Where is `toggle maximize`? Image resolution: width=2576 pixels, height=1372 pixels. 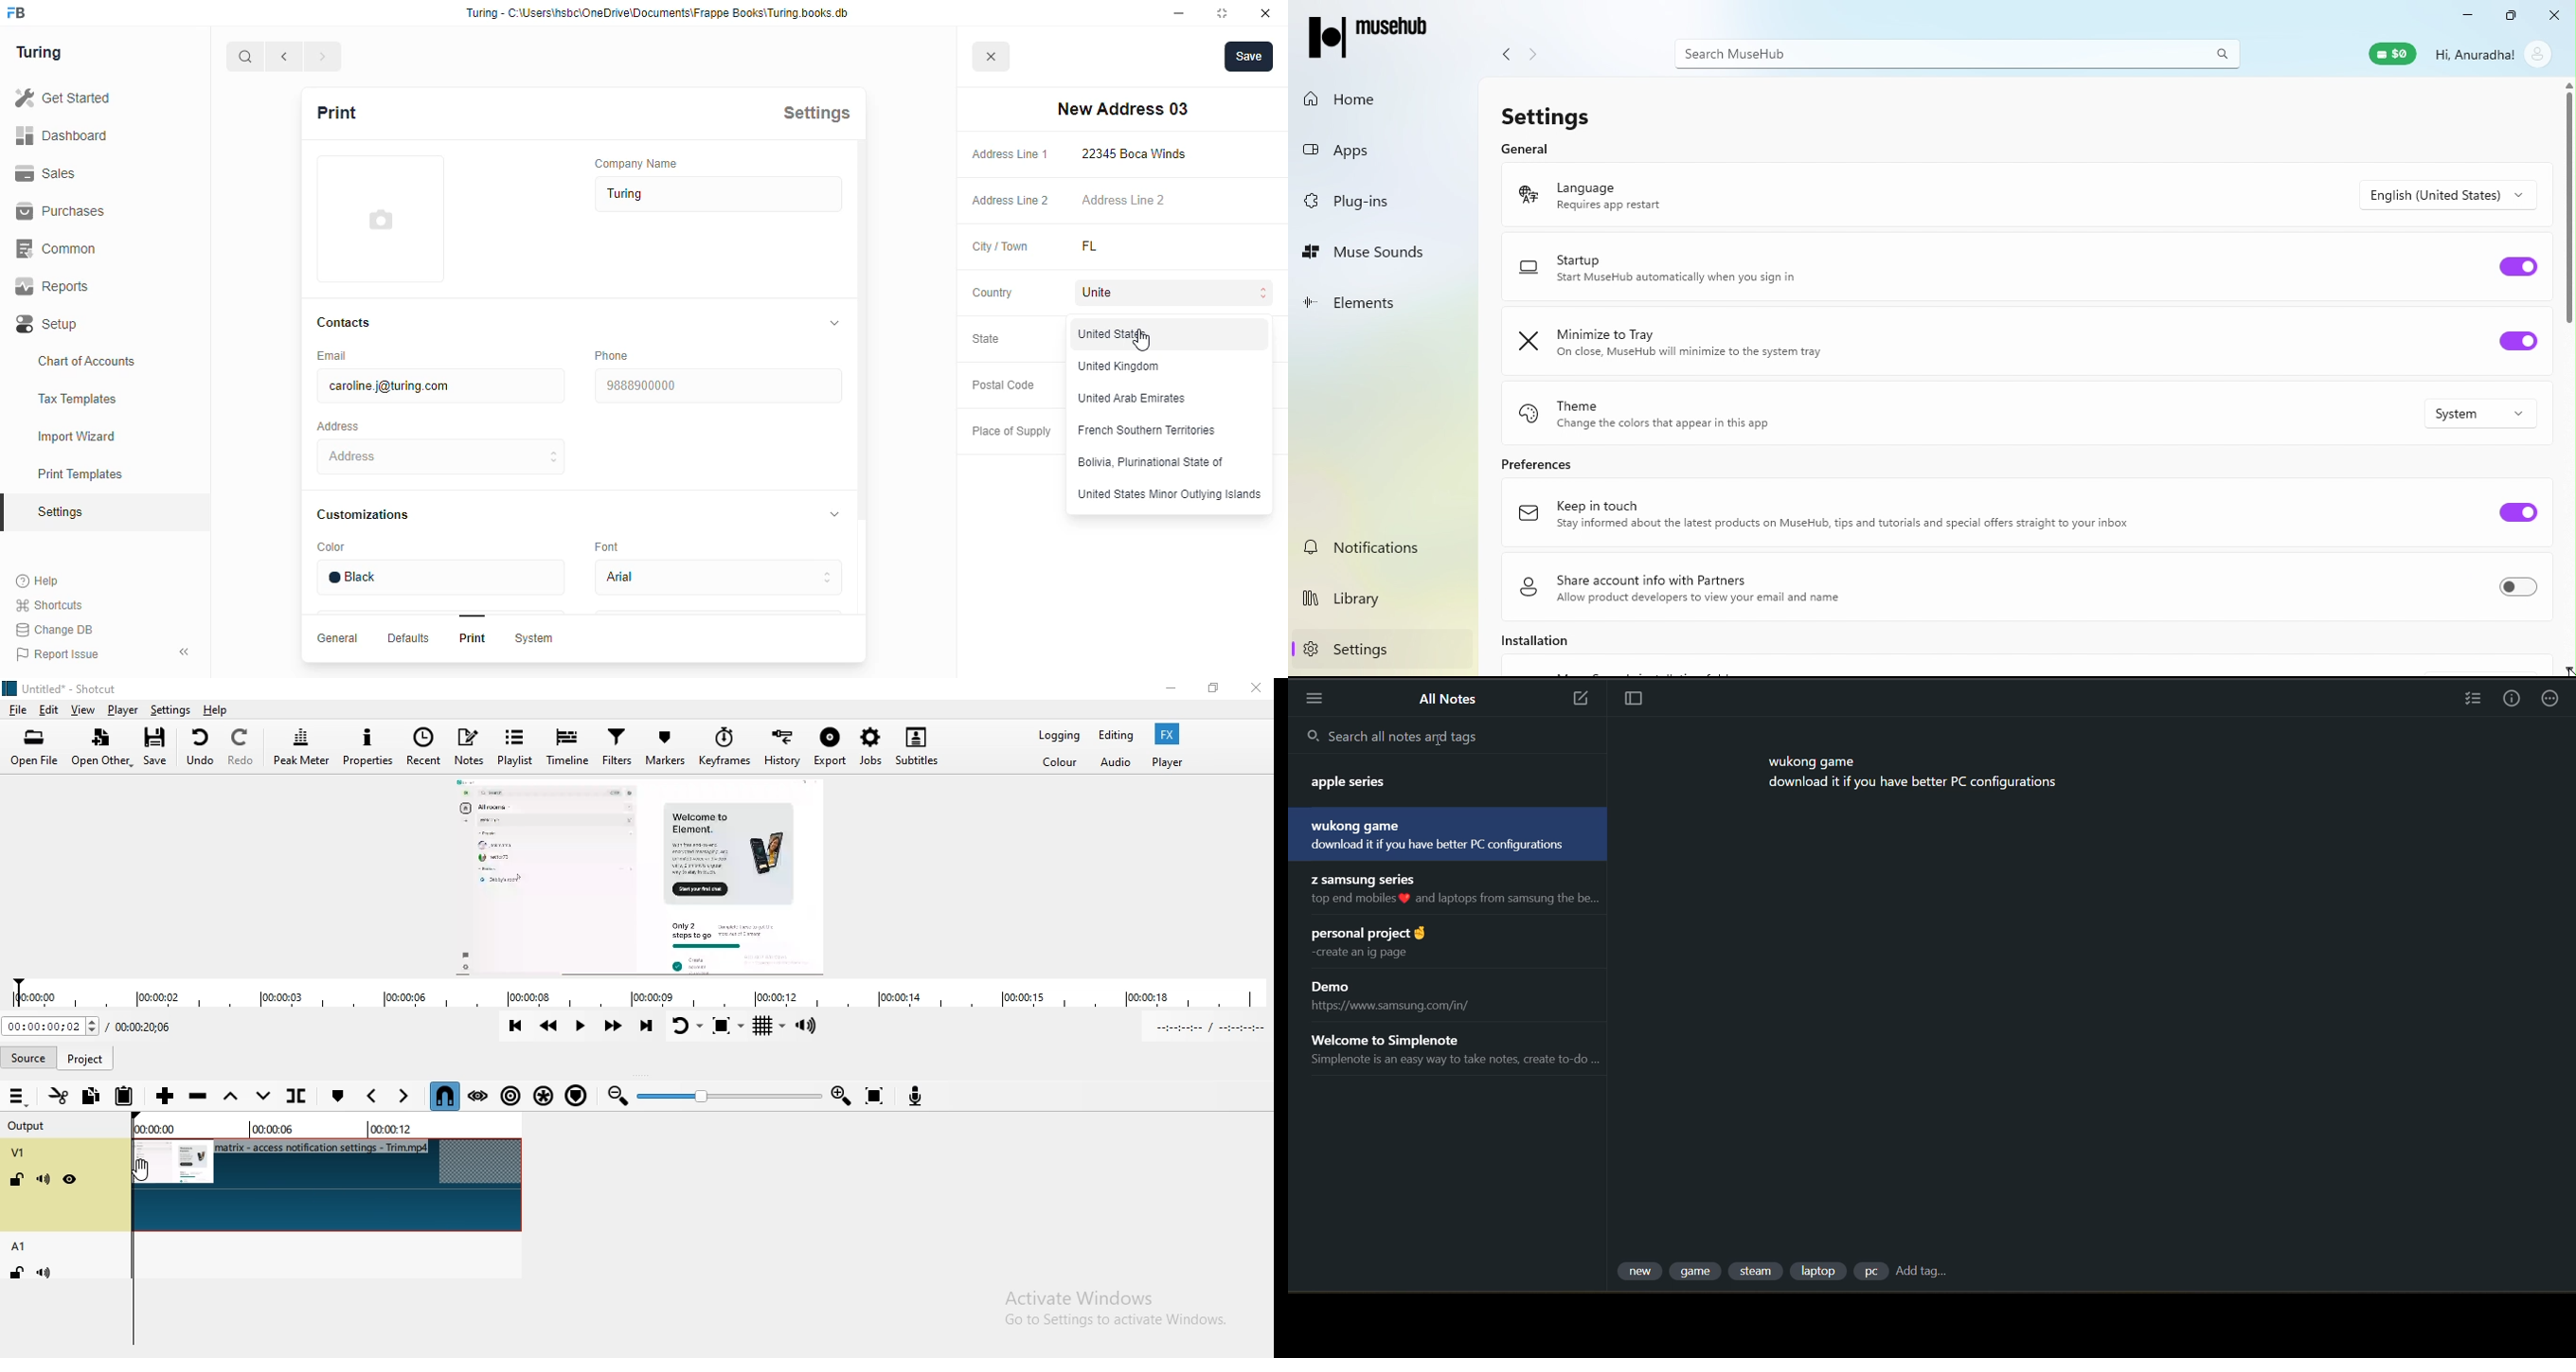
toggle maximize is located at coordinates (1221, 12).